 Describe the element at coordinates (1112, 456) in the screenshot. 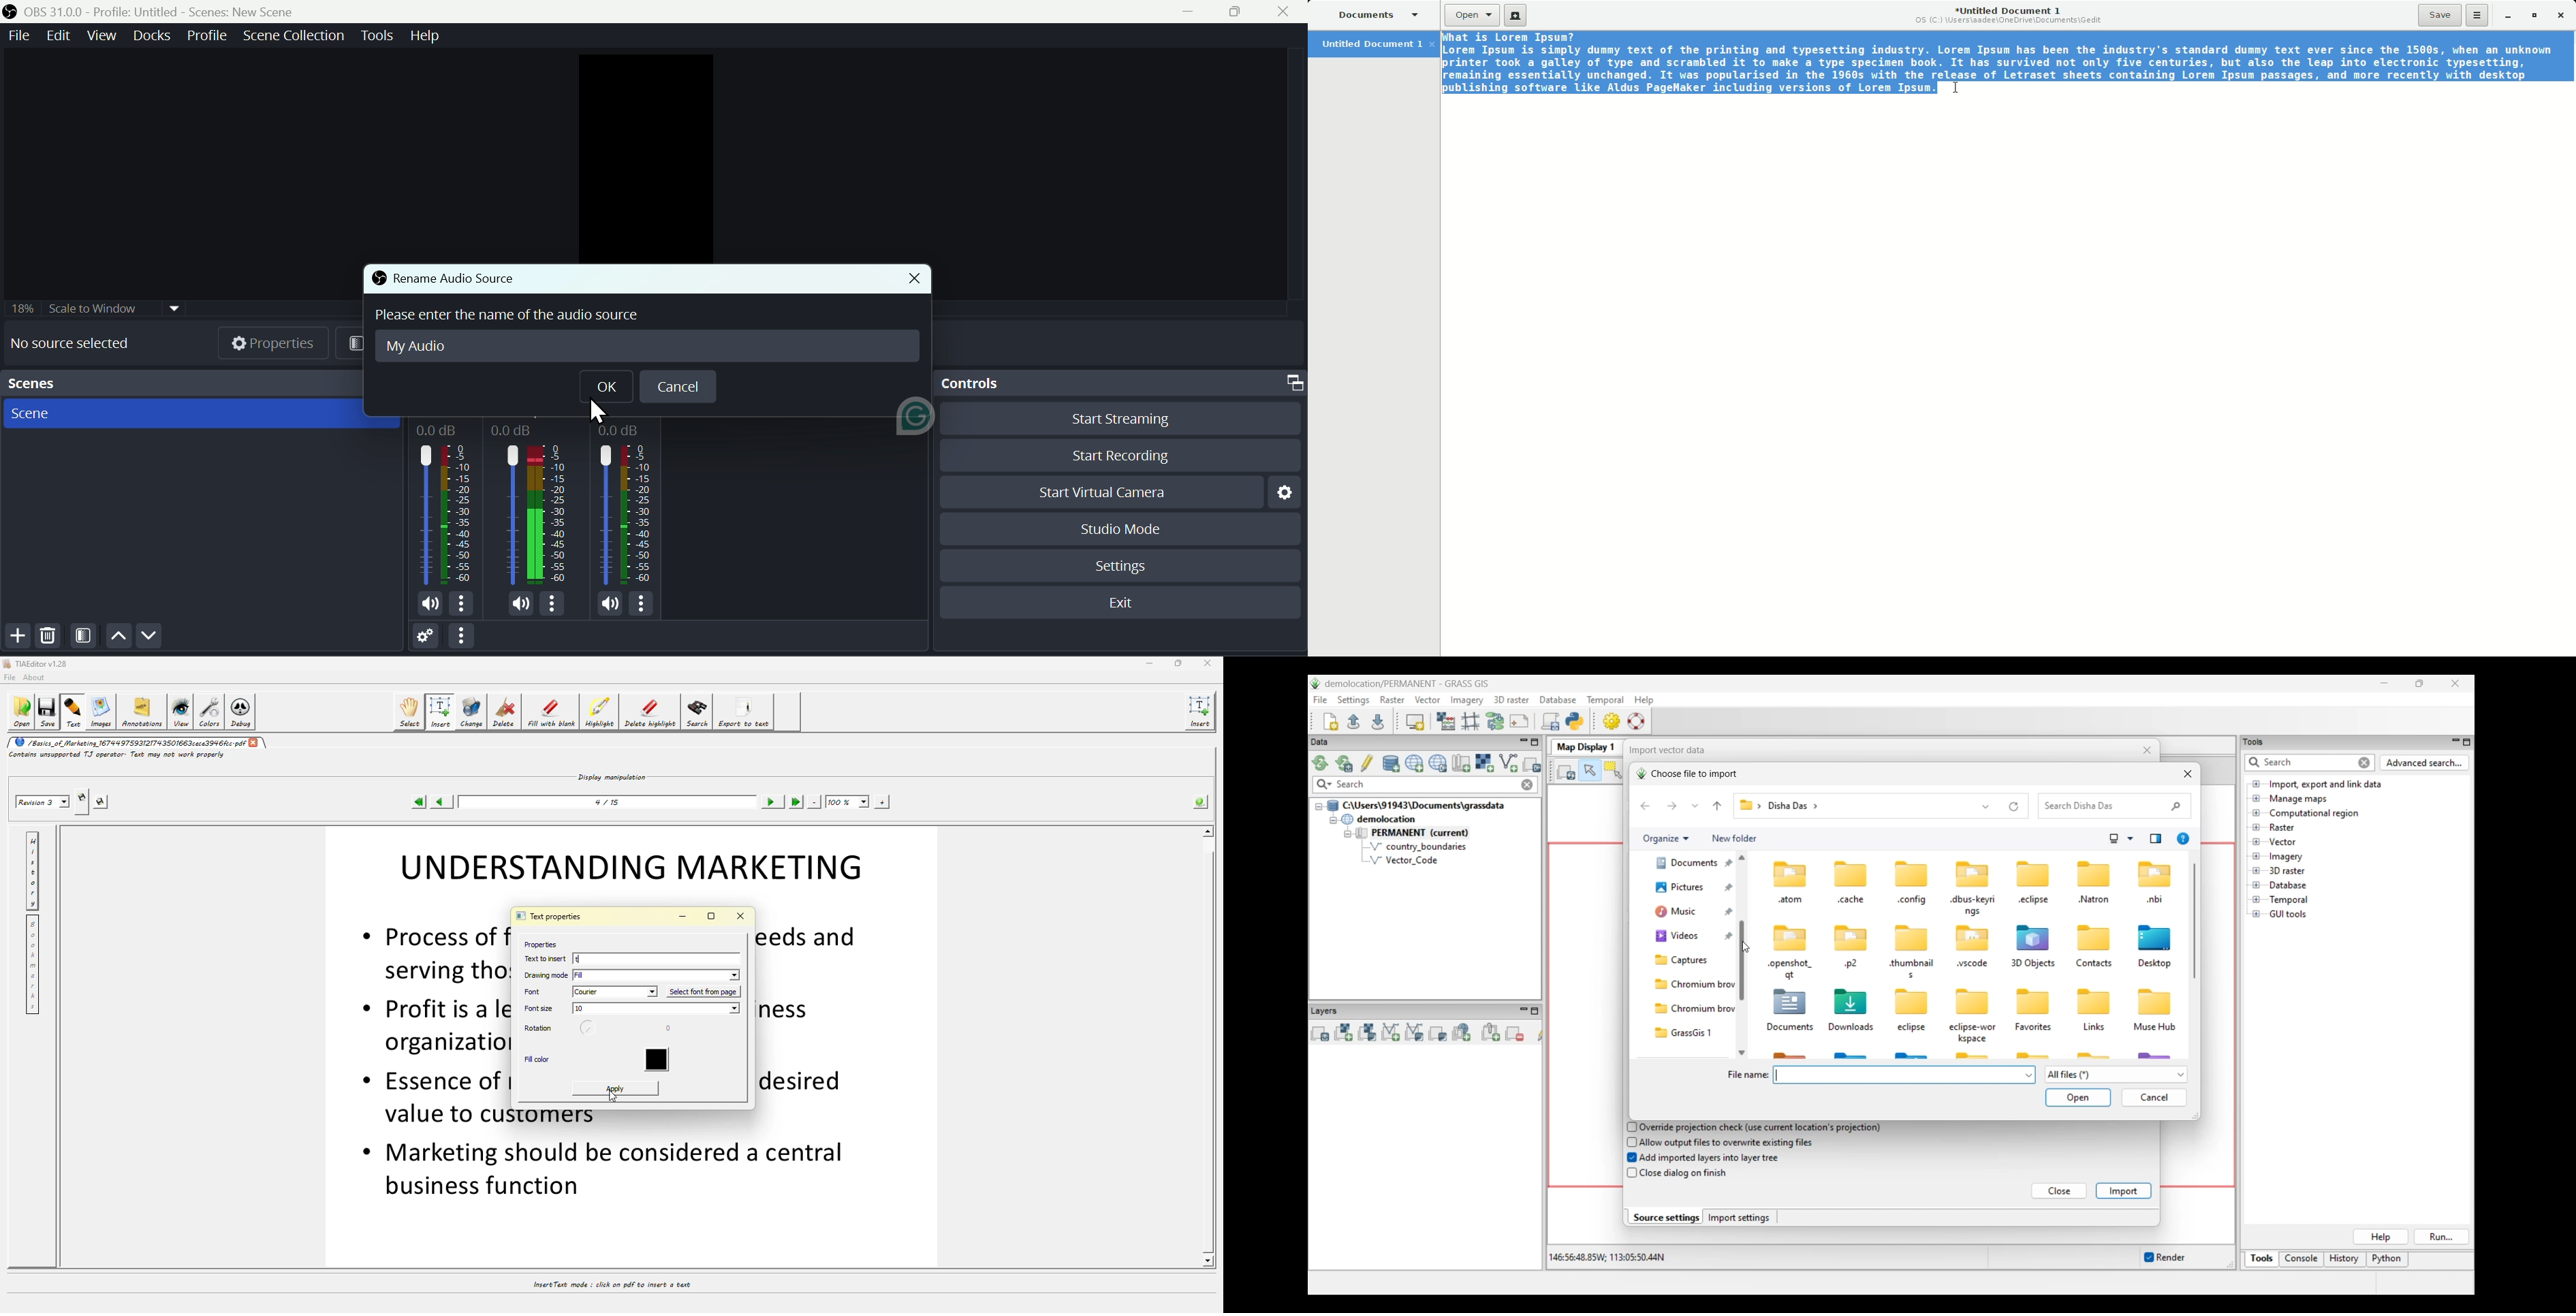

I see `Start recording` at that location.